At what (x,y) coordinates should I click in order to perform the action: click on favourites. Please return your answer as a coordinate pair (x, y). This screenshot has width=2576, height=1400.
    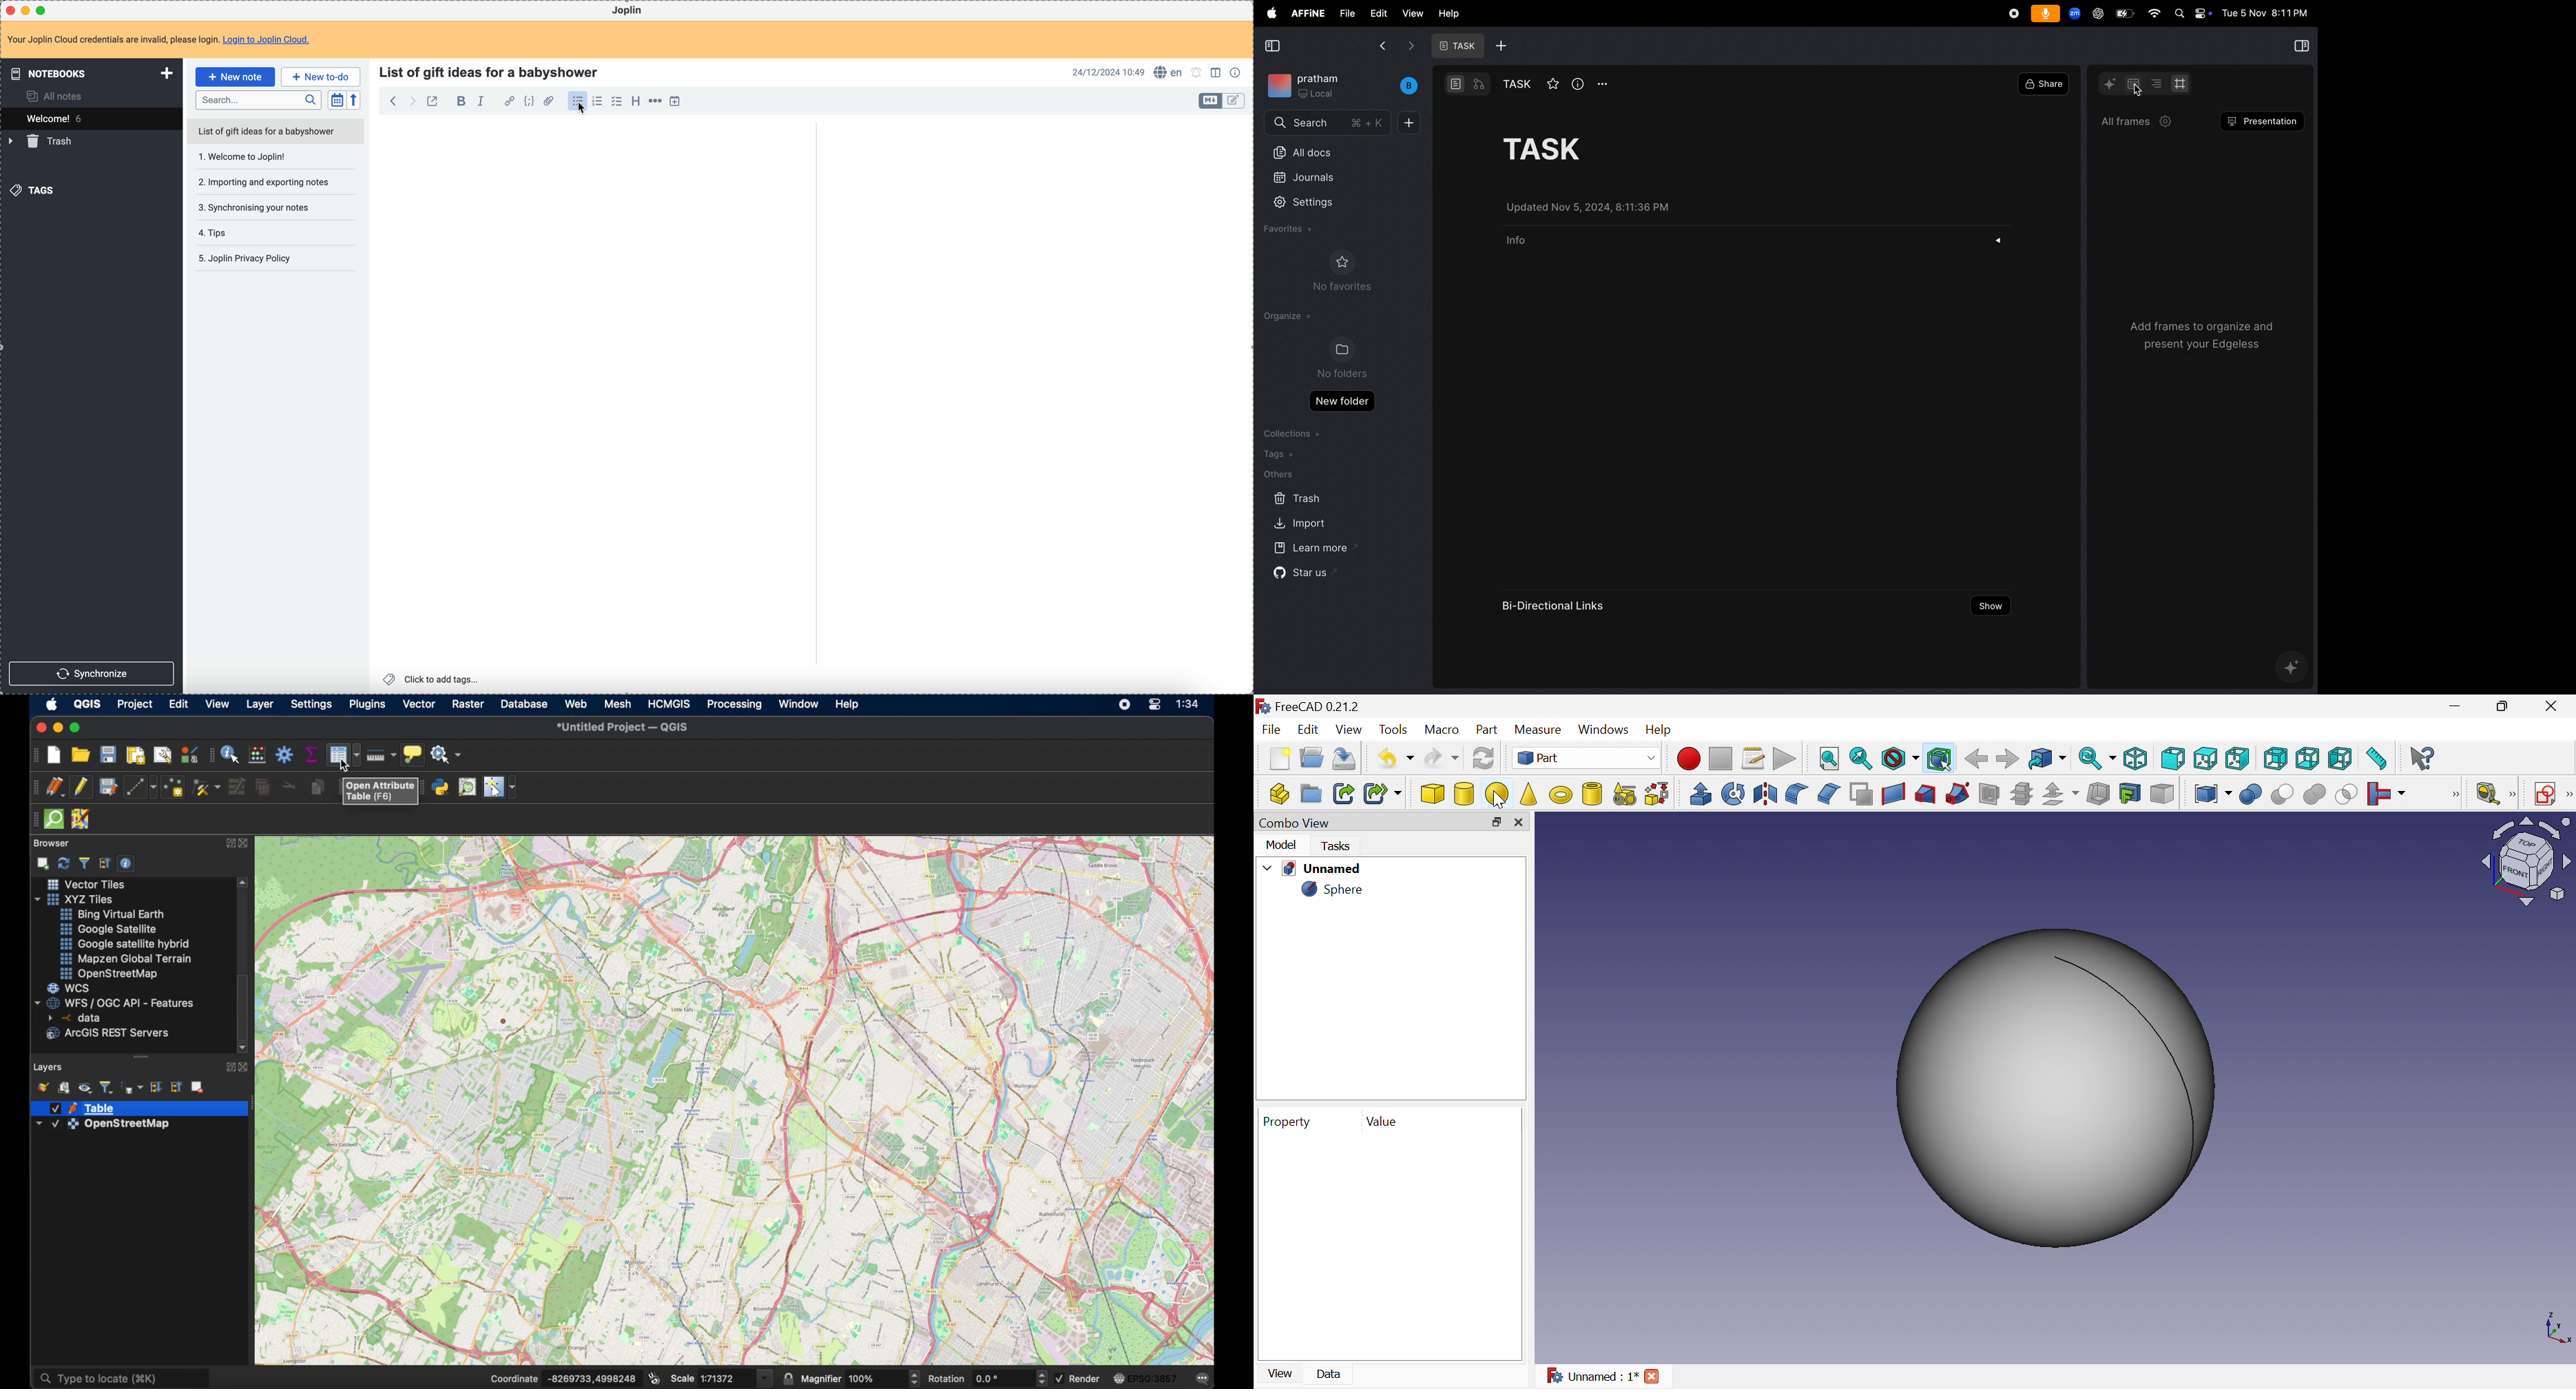
    Looking at the image, I should click on (1291, 230).